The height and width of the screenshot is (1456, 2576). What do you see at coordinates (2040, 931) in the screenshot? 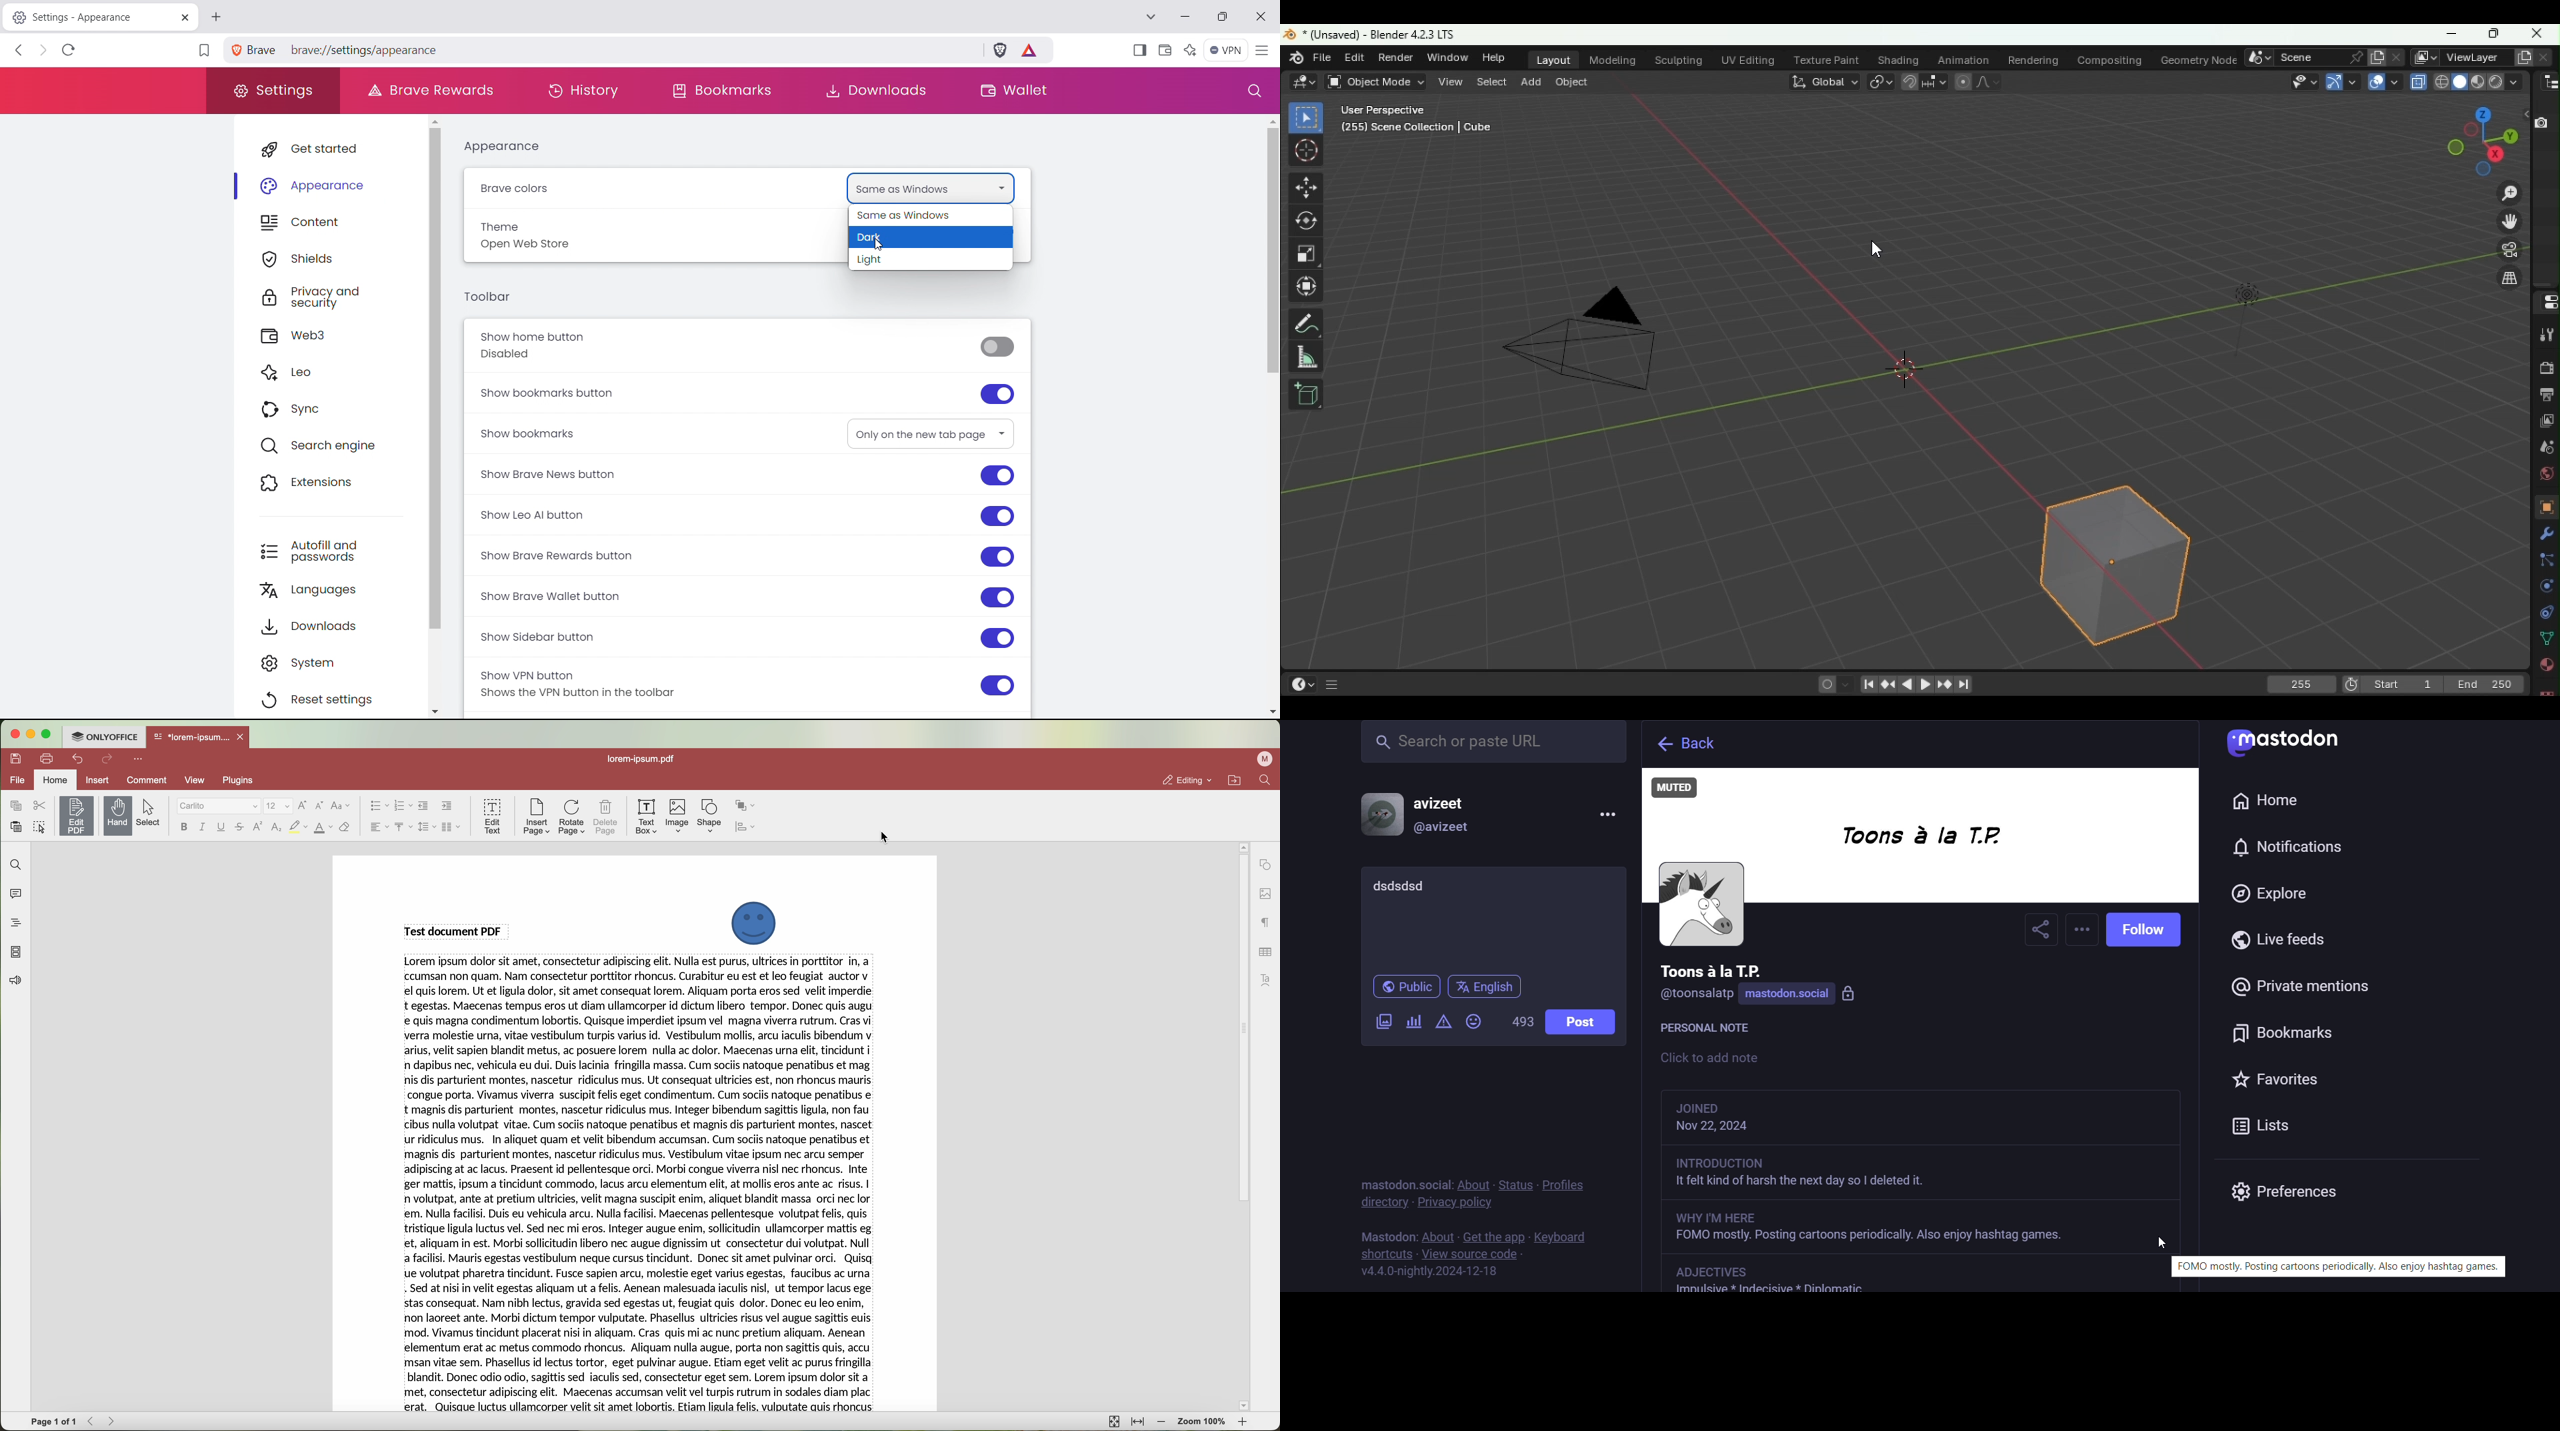
I see `share` at bounding box center [2040, 931].